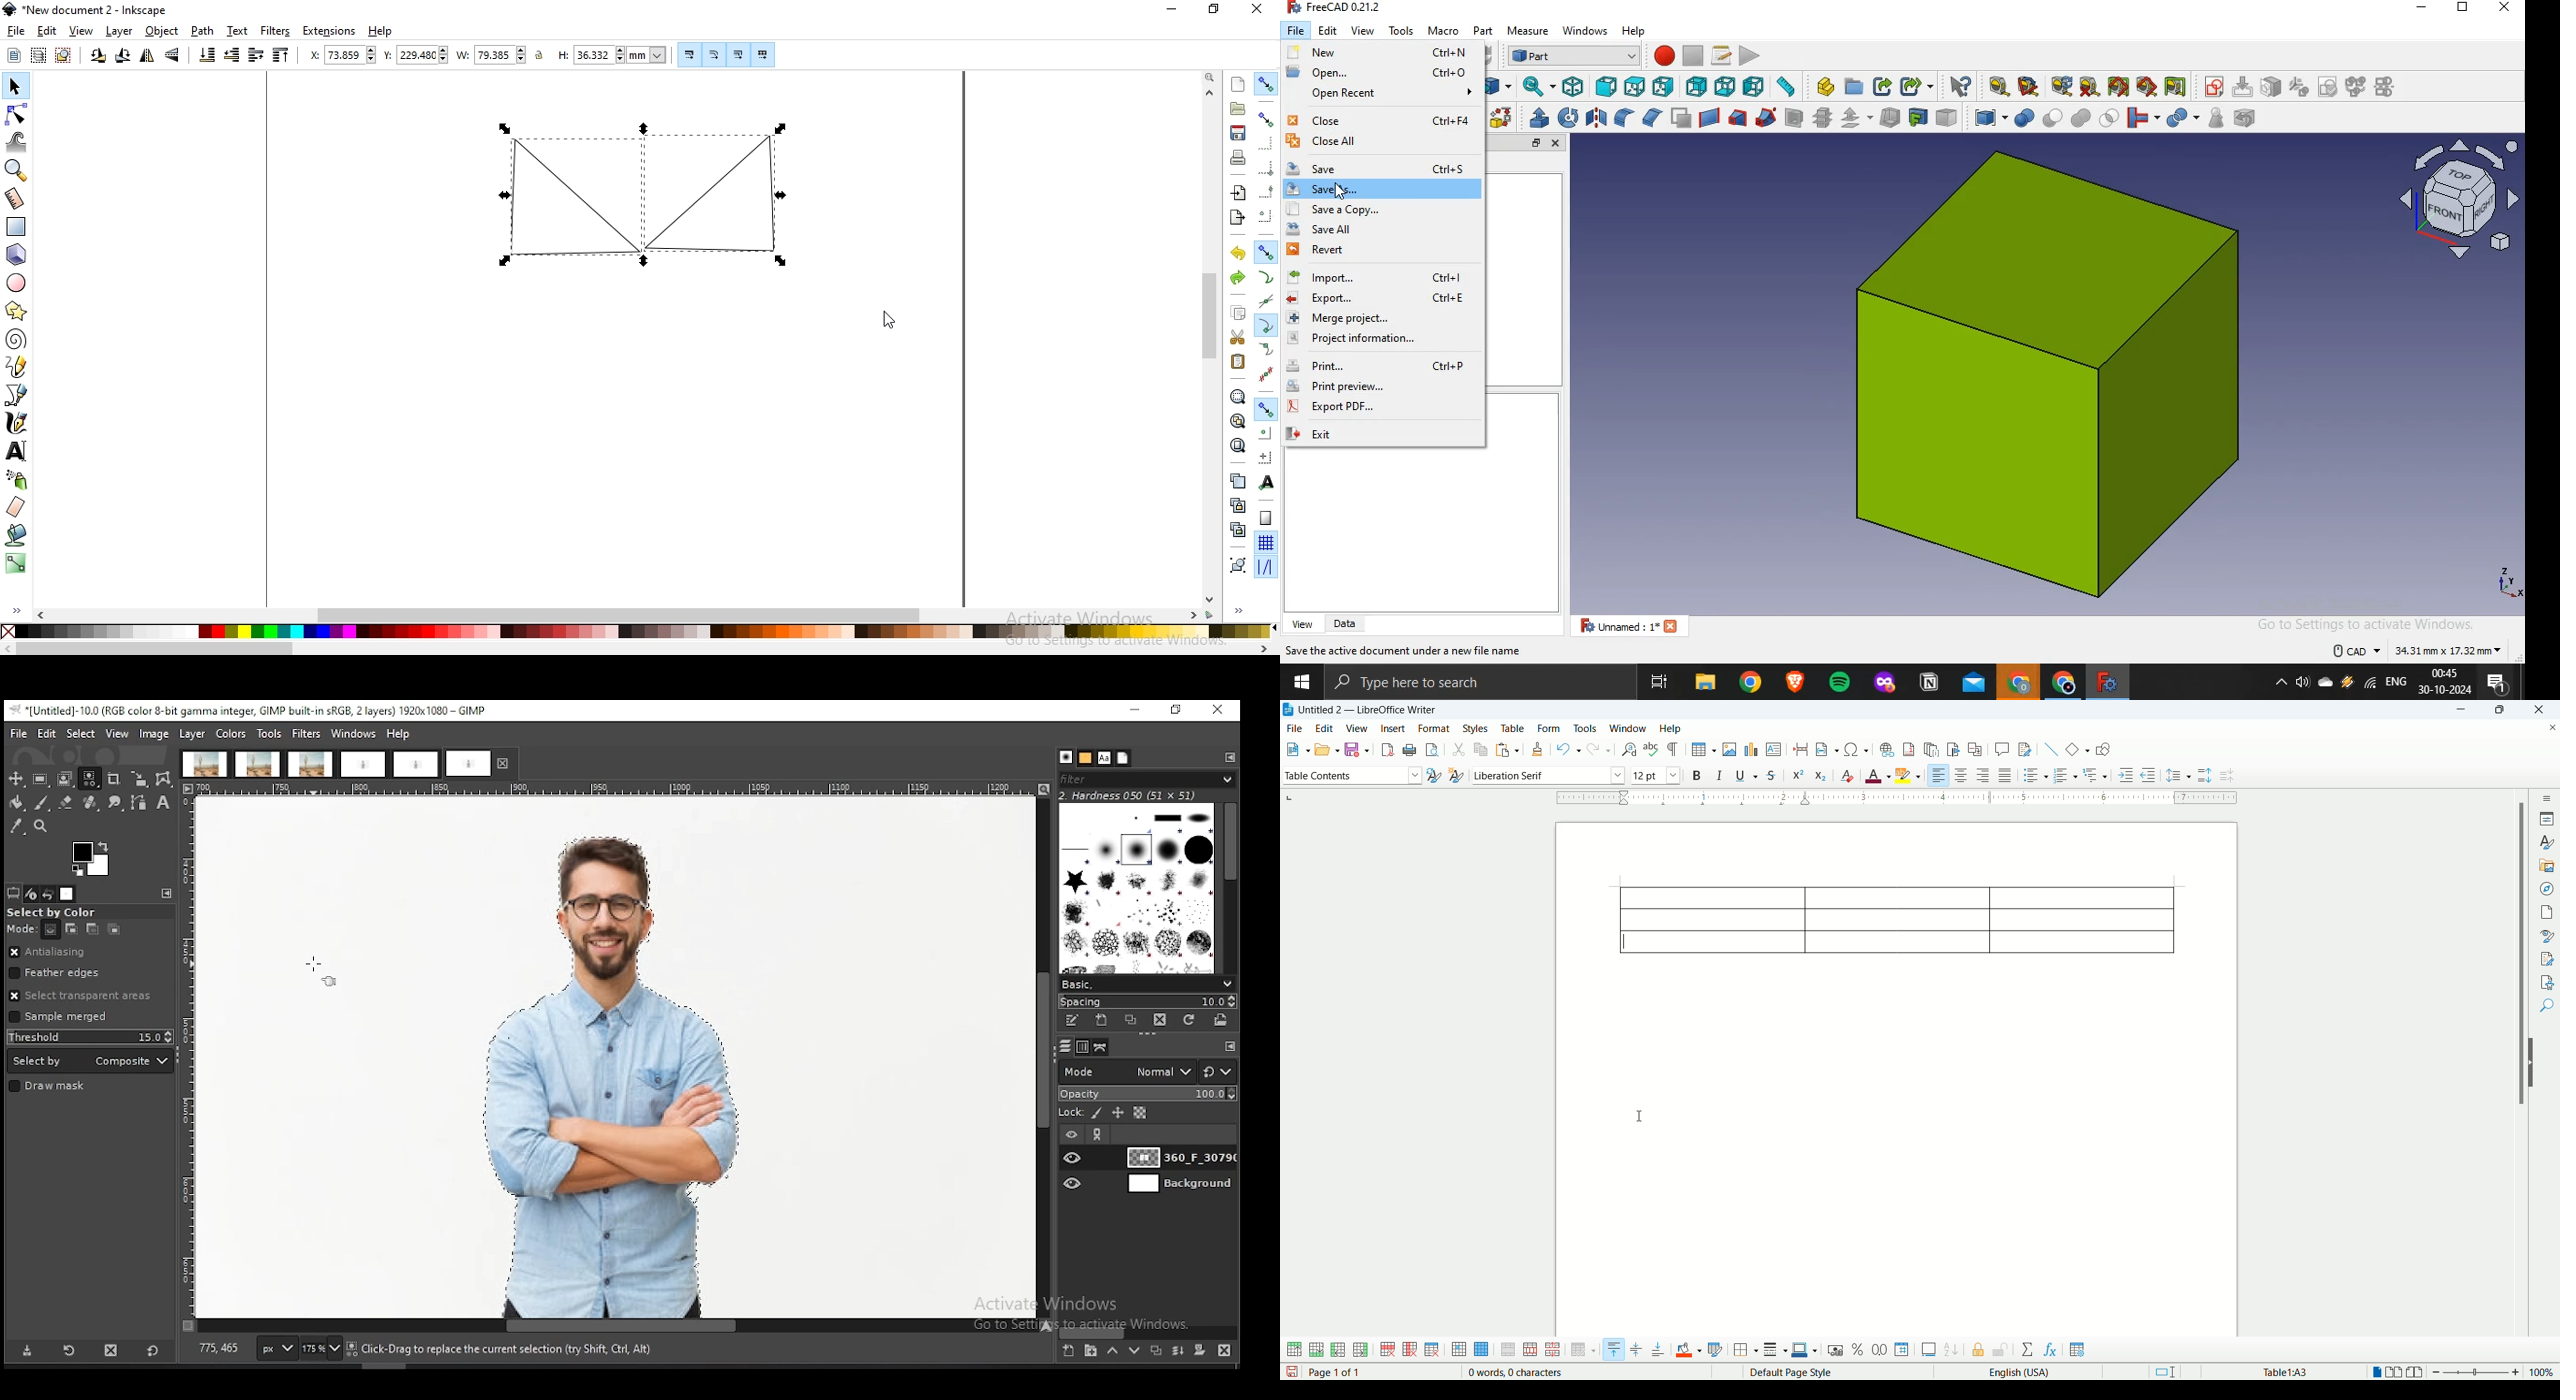 The image size is (2576, 1400). Describe the element at coordinates (2503, 8) in the screenshot. I see `close` at that location.